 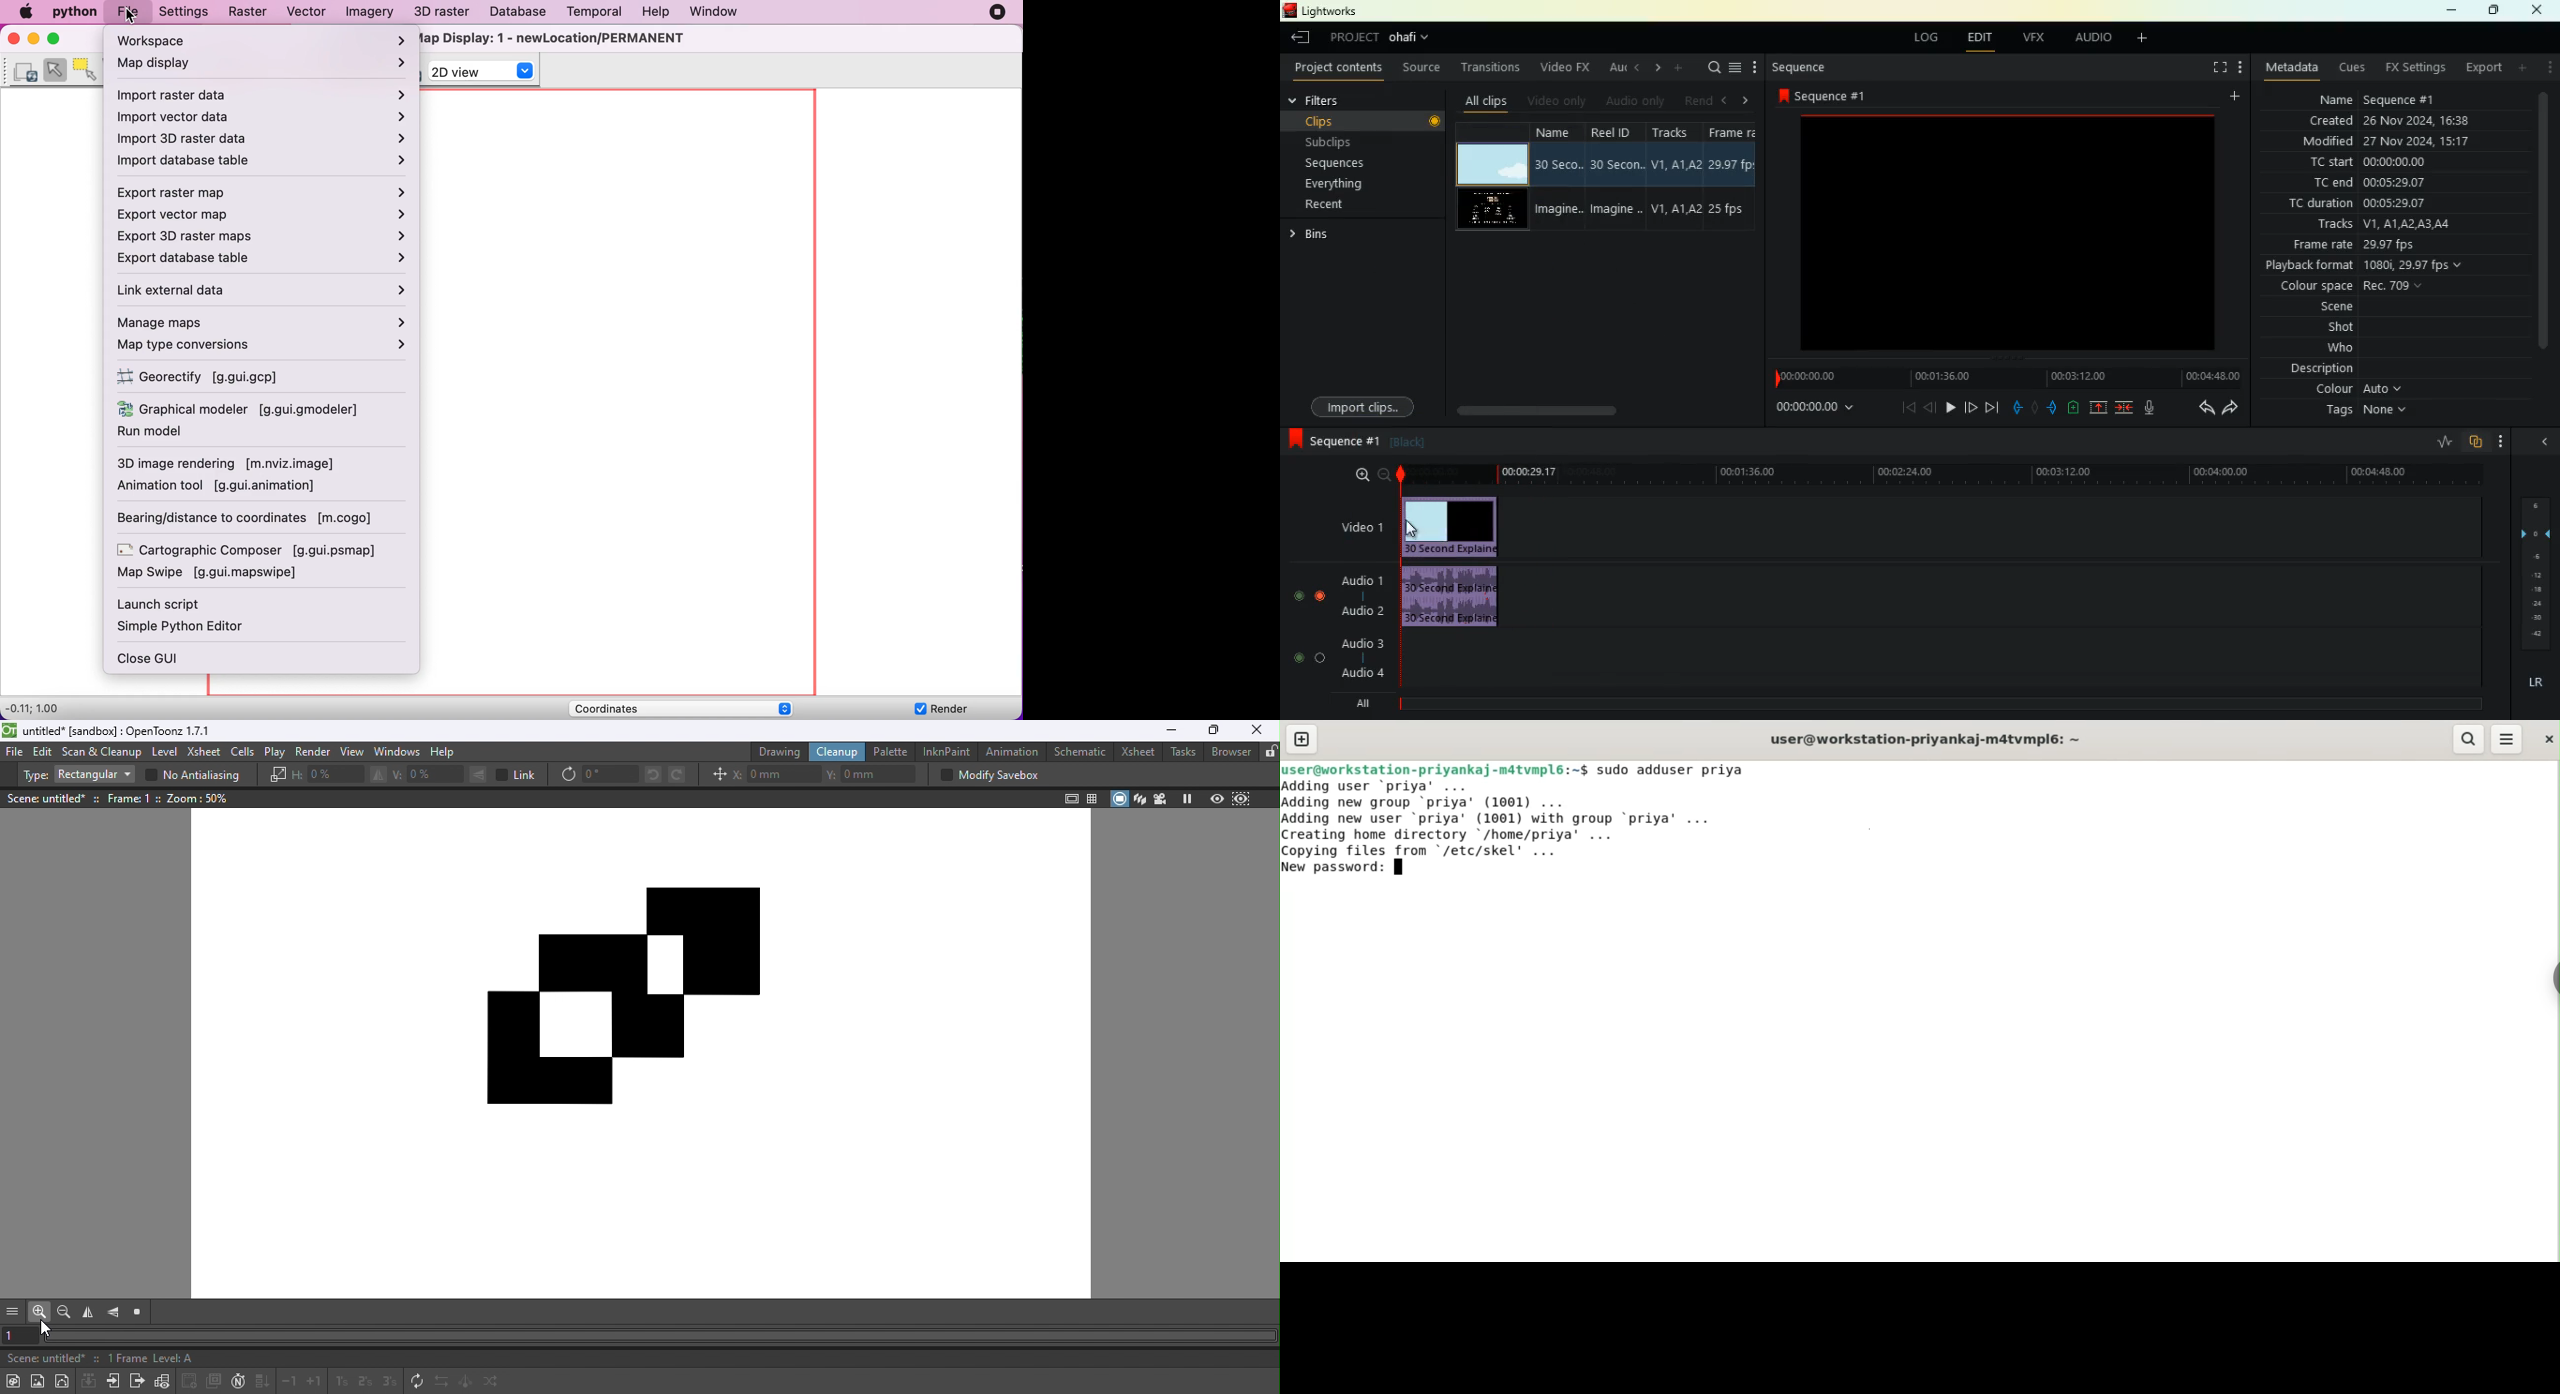 I want to click on Reframe on 1's, so click(x=339, y=1383).